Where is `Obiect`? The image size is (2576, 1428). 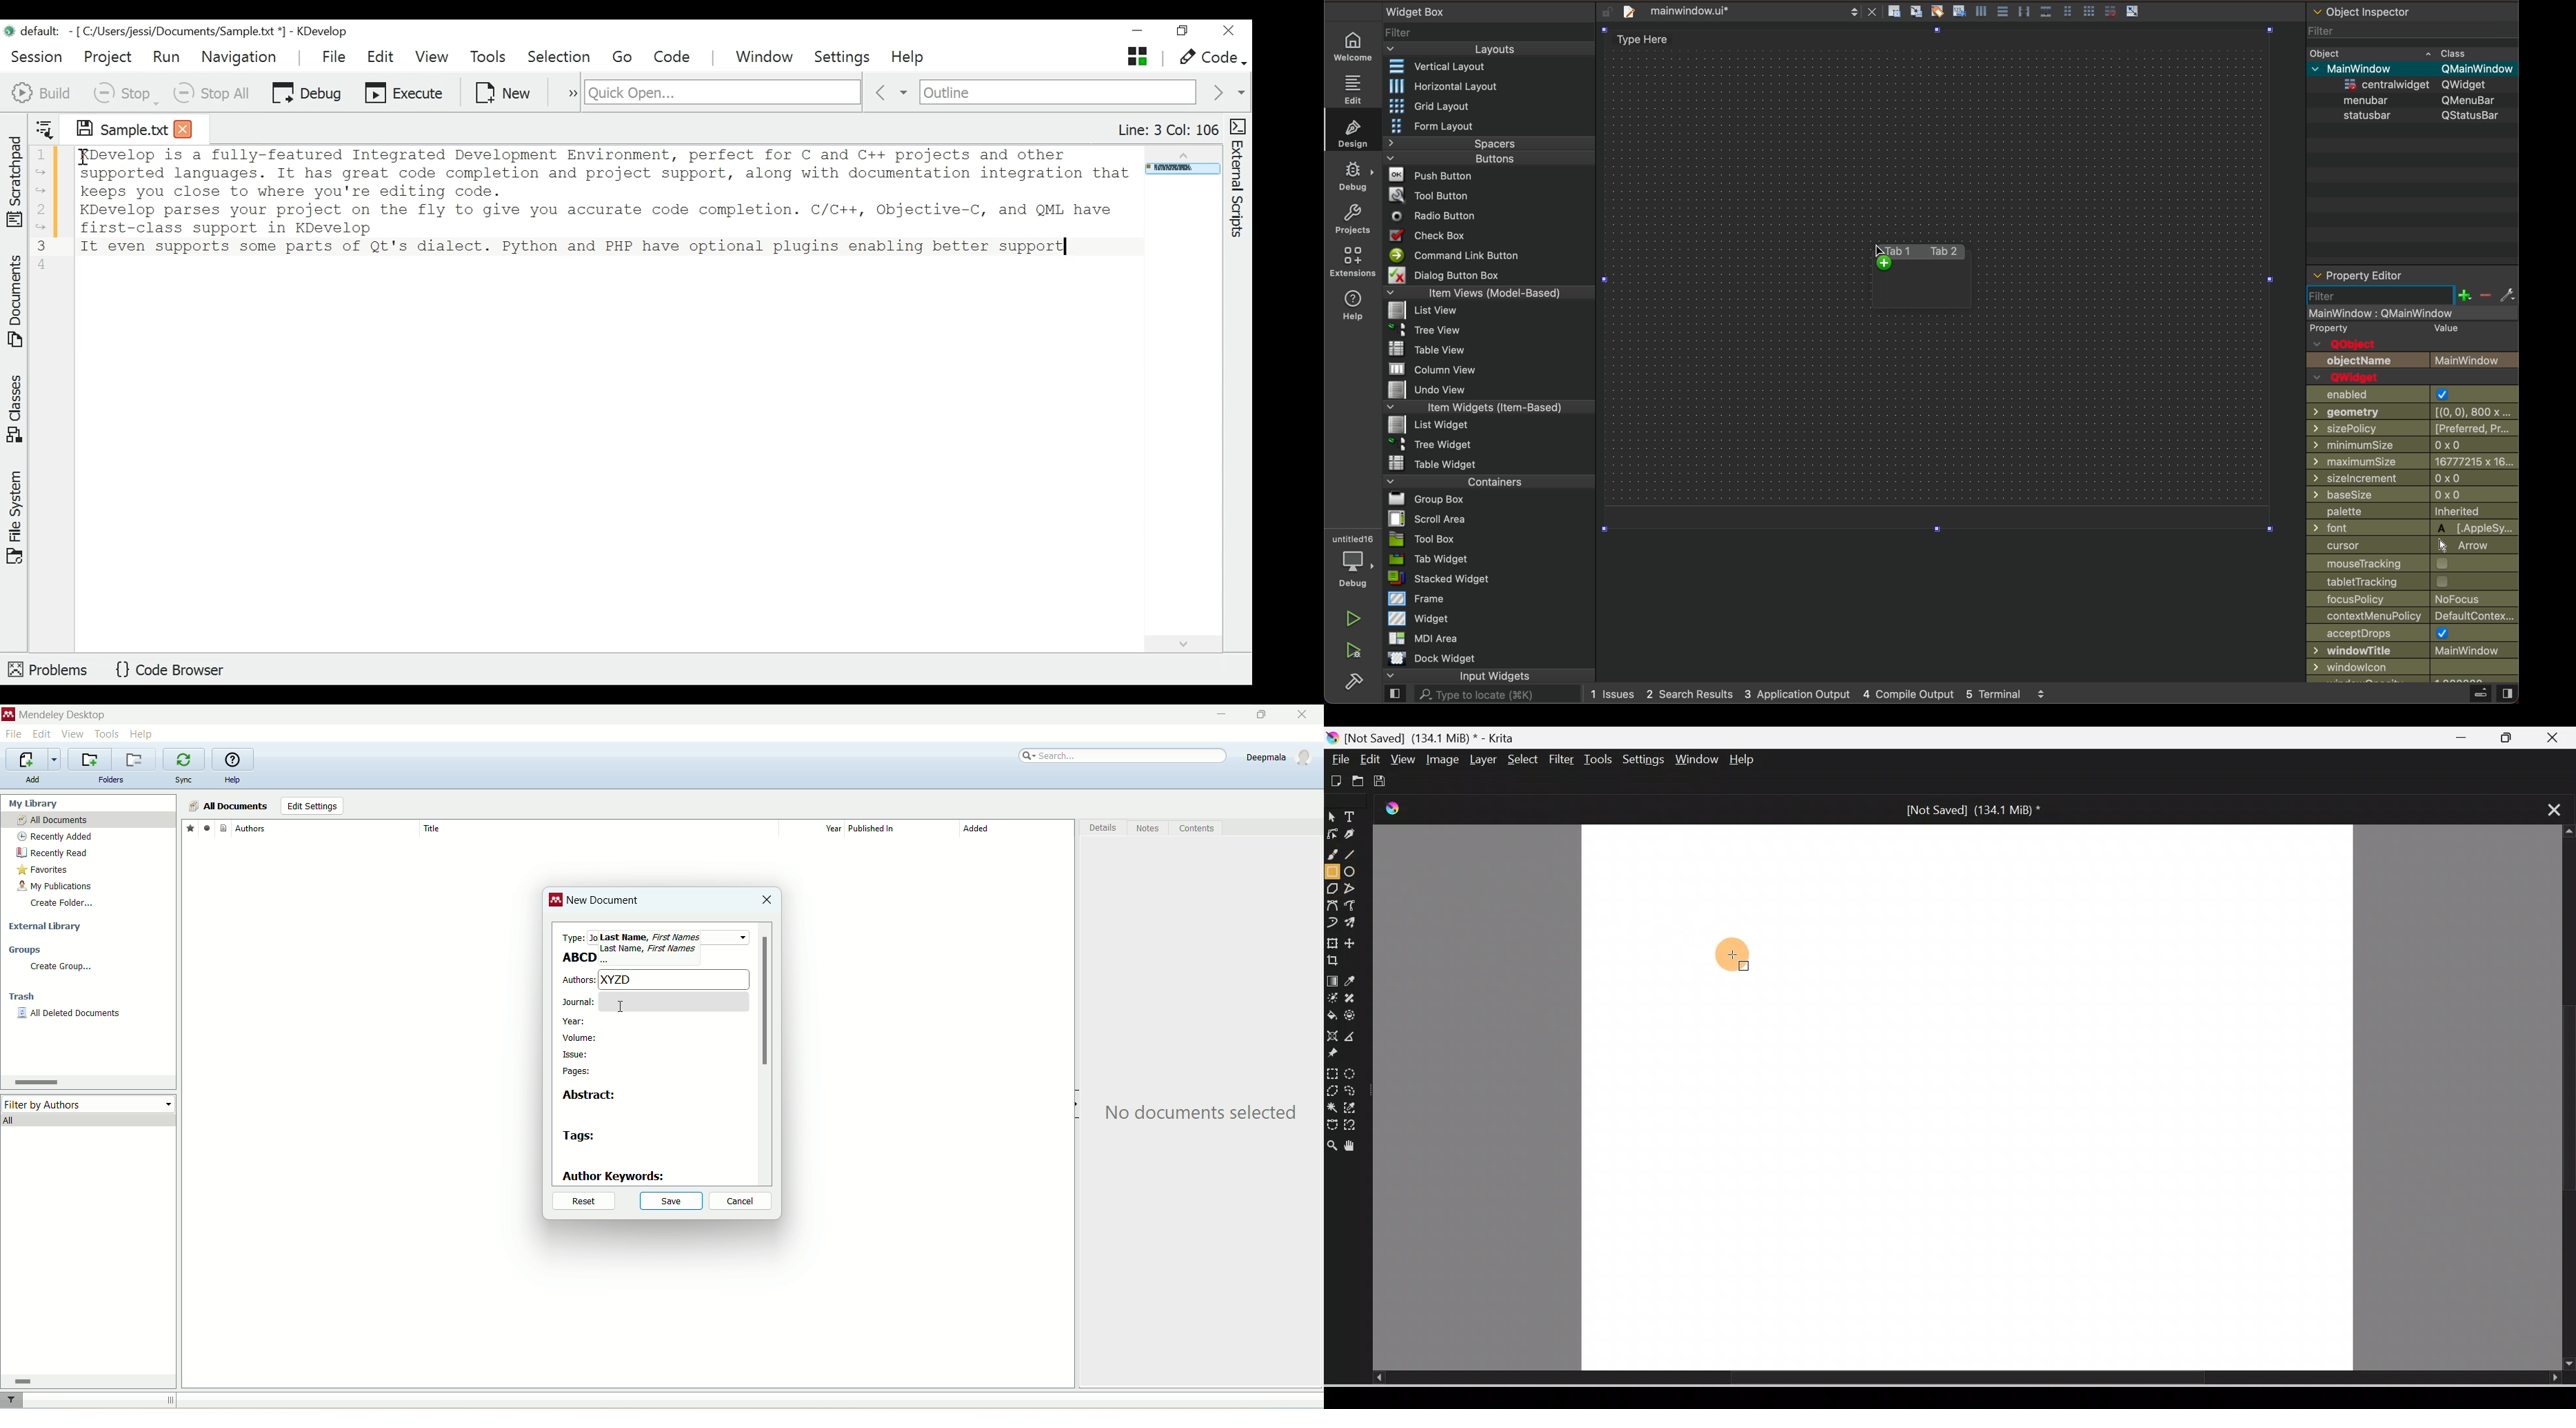 Obiect is located at coordinates (2325, 51).